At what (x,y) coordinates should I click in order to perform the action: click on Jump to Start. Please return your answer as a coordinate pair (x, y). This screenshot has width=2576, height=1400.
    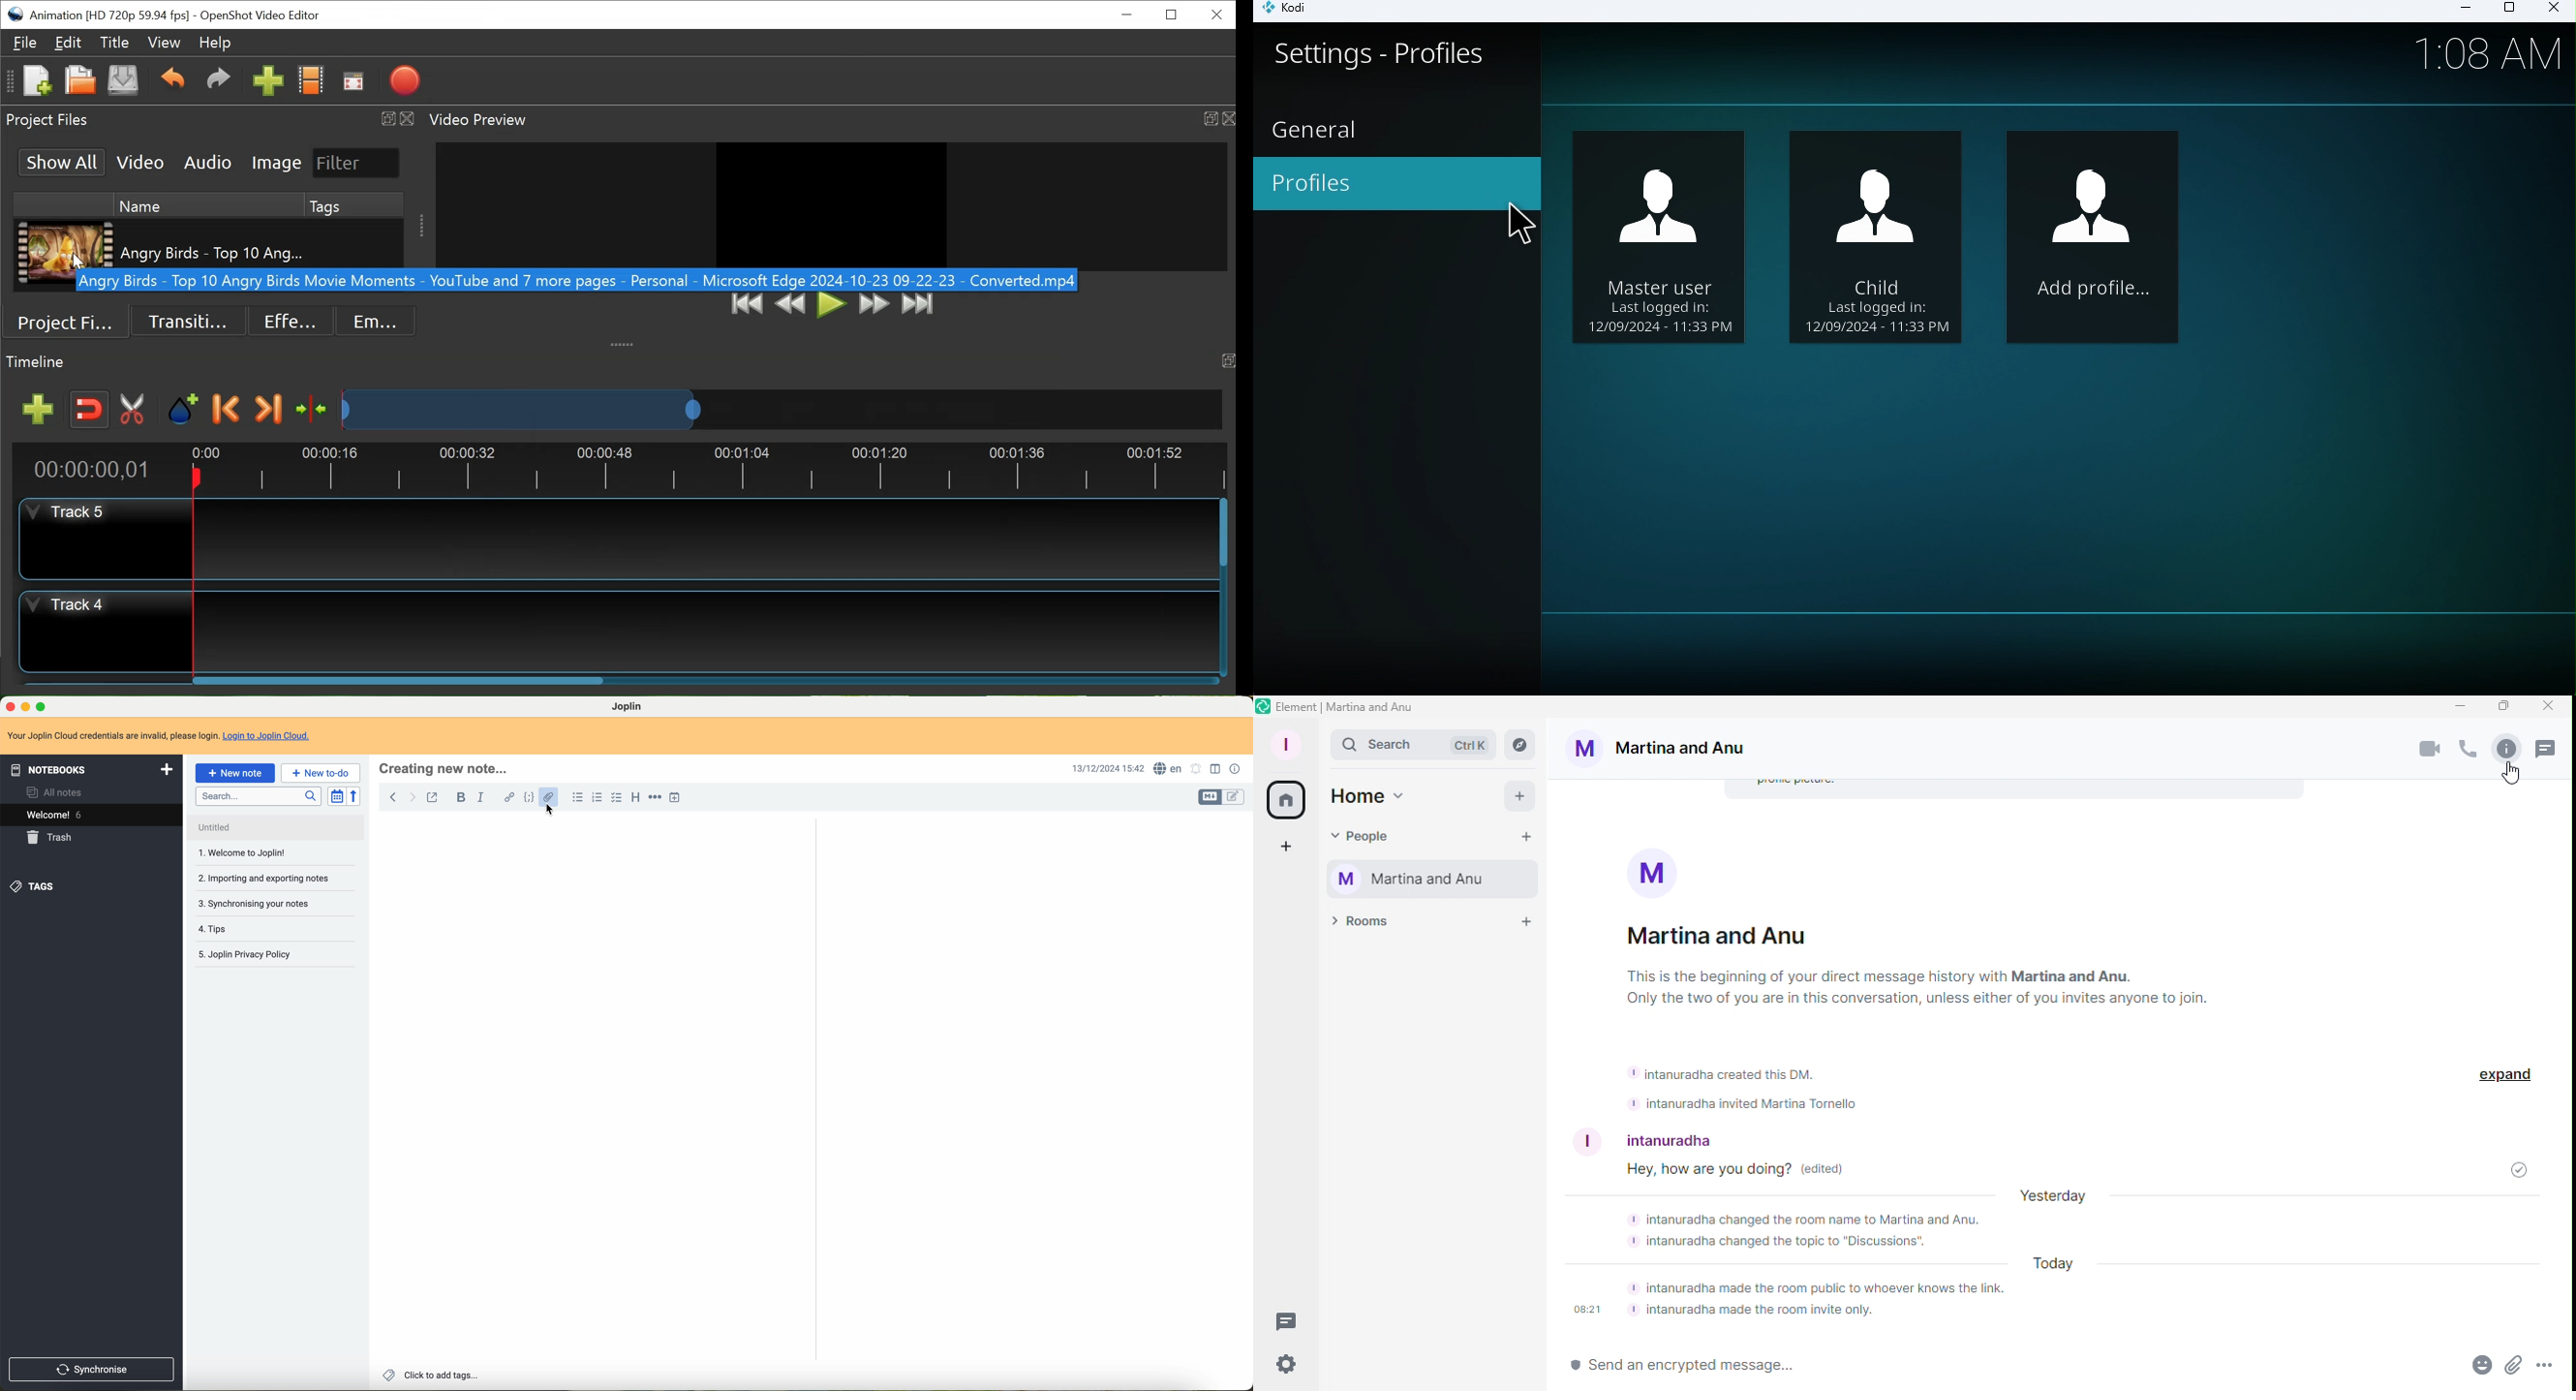
    Looking at the image, I should click on (749, 305).